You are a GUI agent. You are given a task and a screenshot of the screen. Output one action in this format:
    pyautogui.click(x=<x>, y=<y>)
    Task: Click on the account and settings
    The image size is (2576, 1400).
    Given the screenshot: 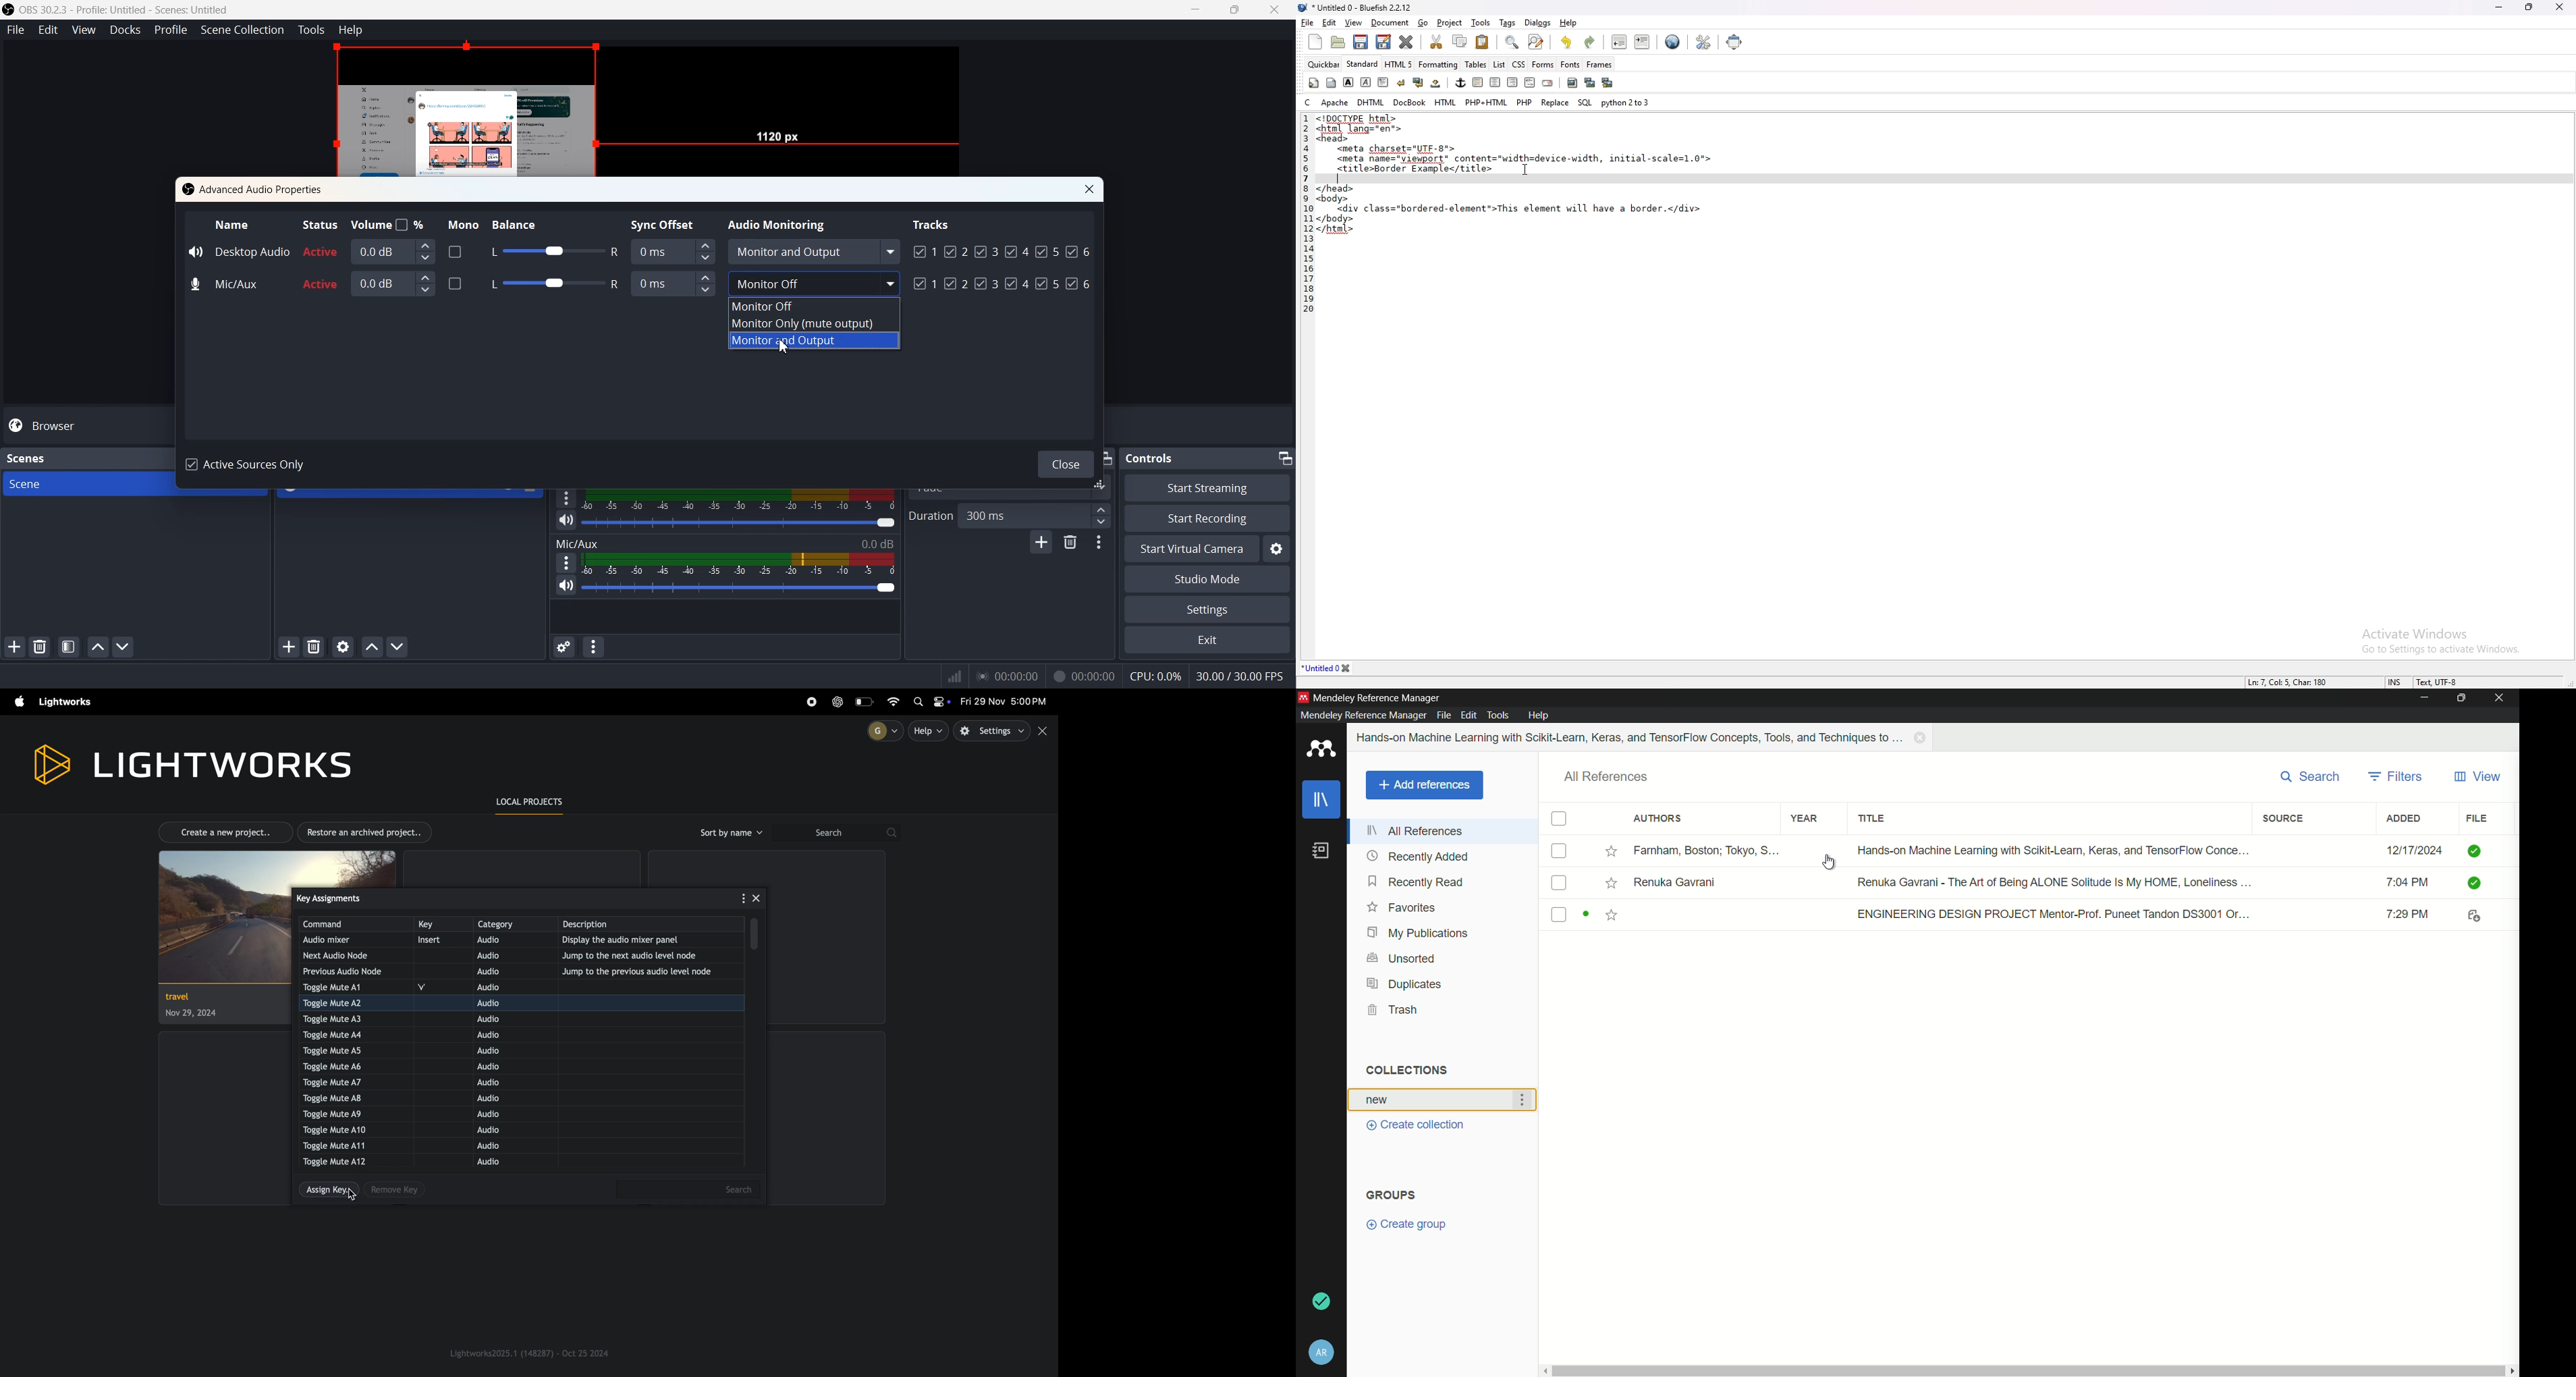 What is the action you would take?
    pyautogui.click(x=1321, y=1353)
    